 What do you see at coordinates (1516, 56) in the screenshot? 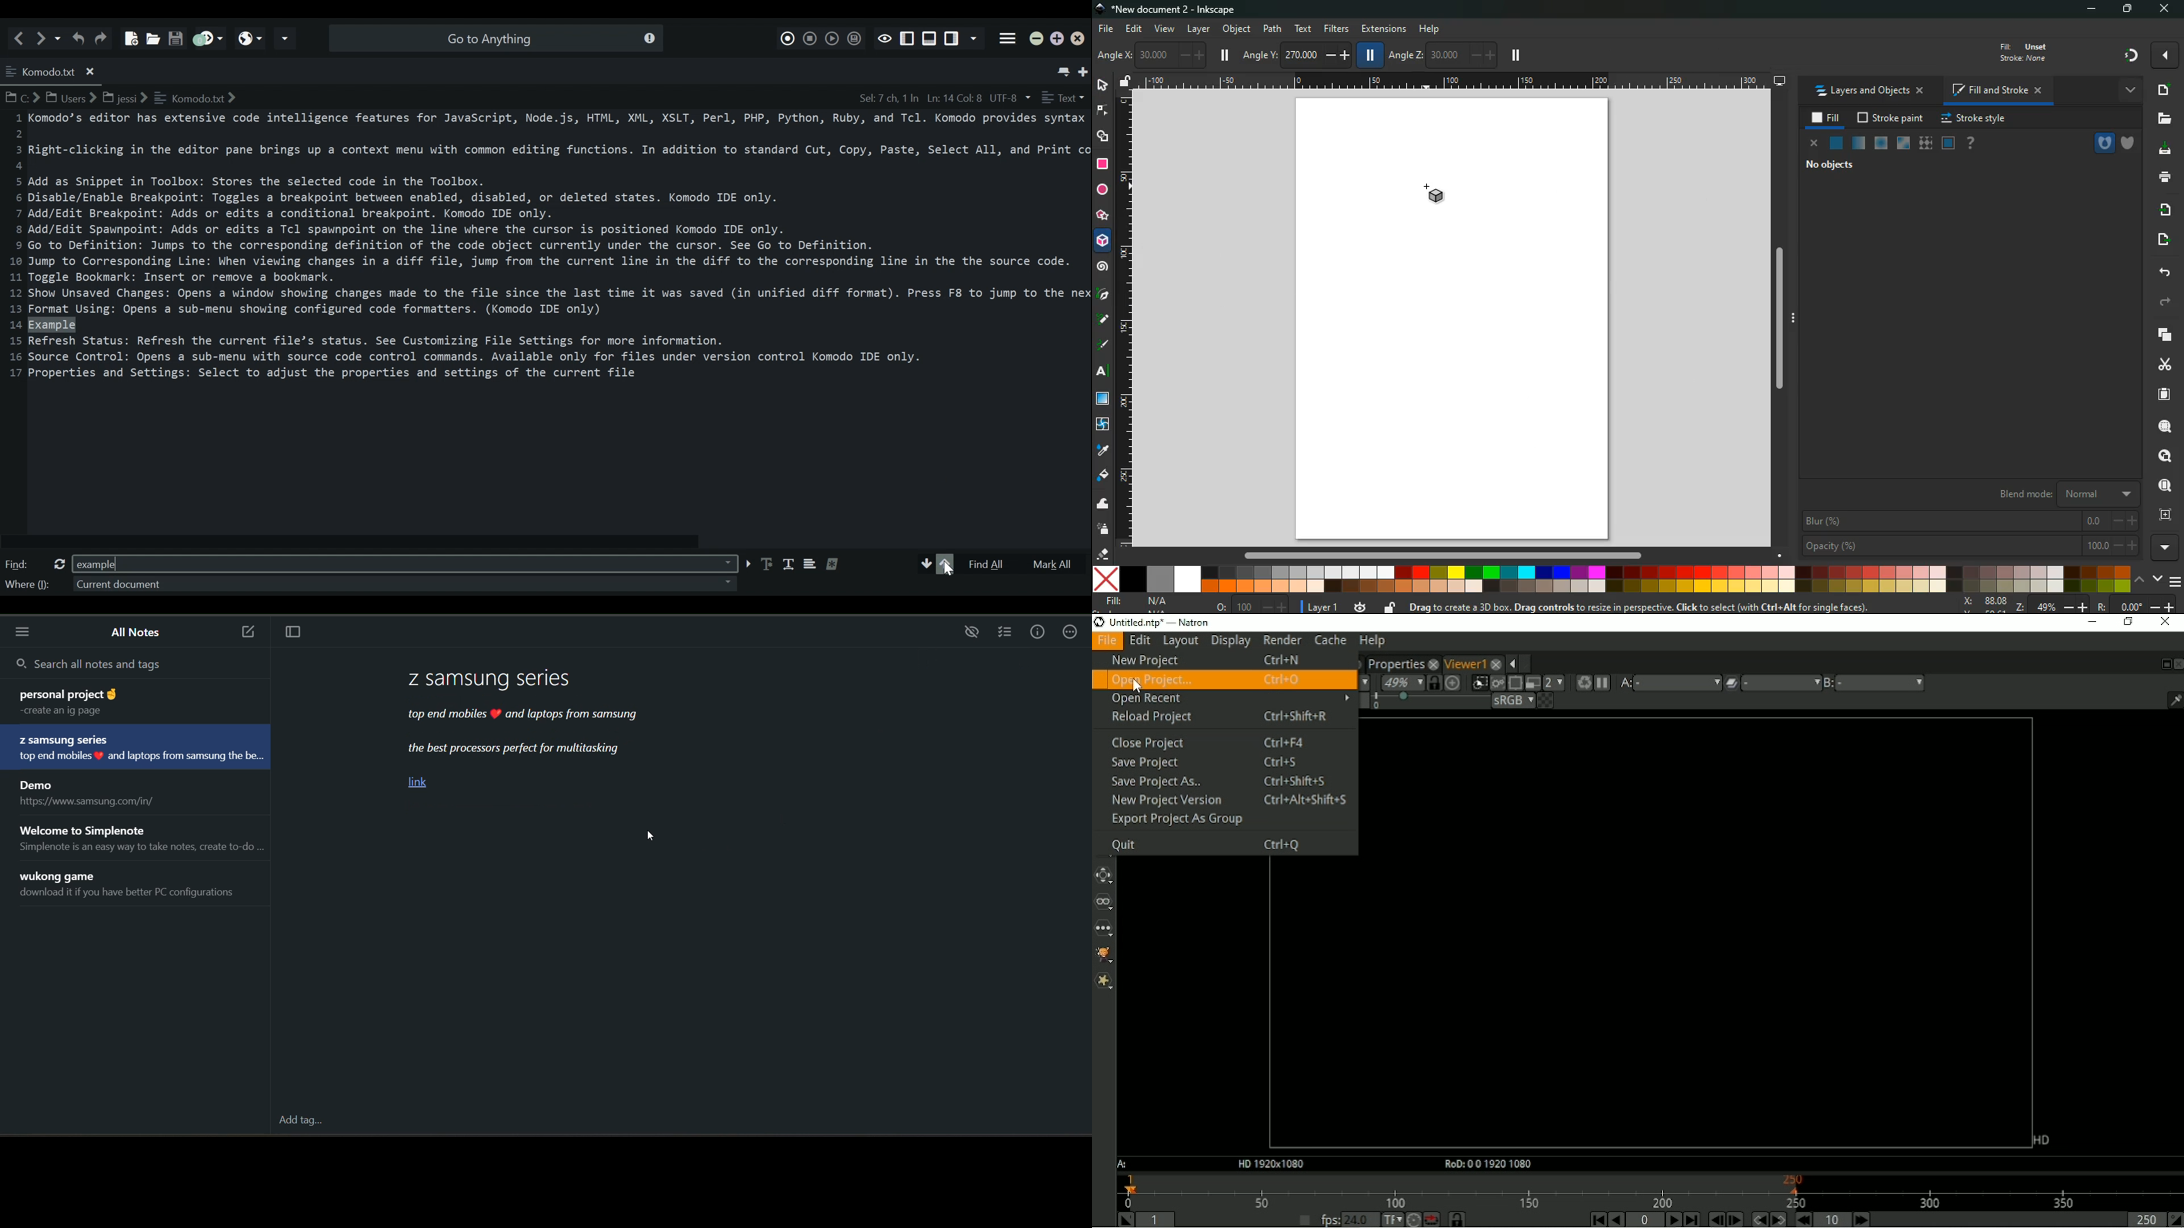
I see `pause` at bounding box center [1516, 56].